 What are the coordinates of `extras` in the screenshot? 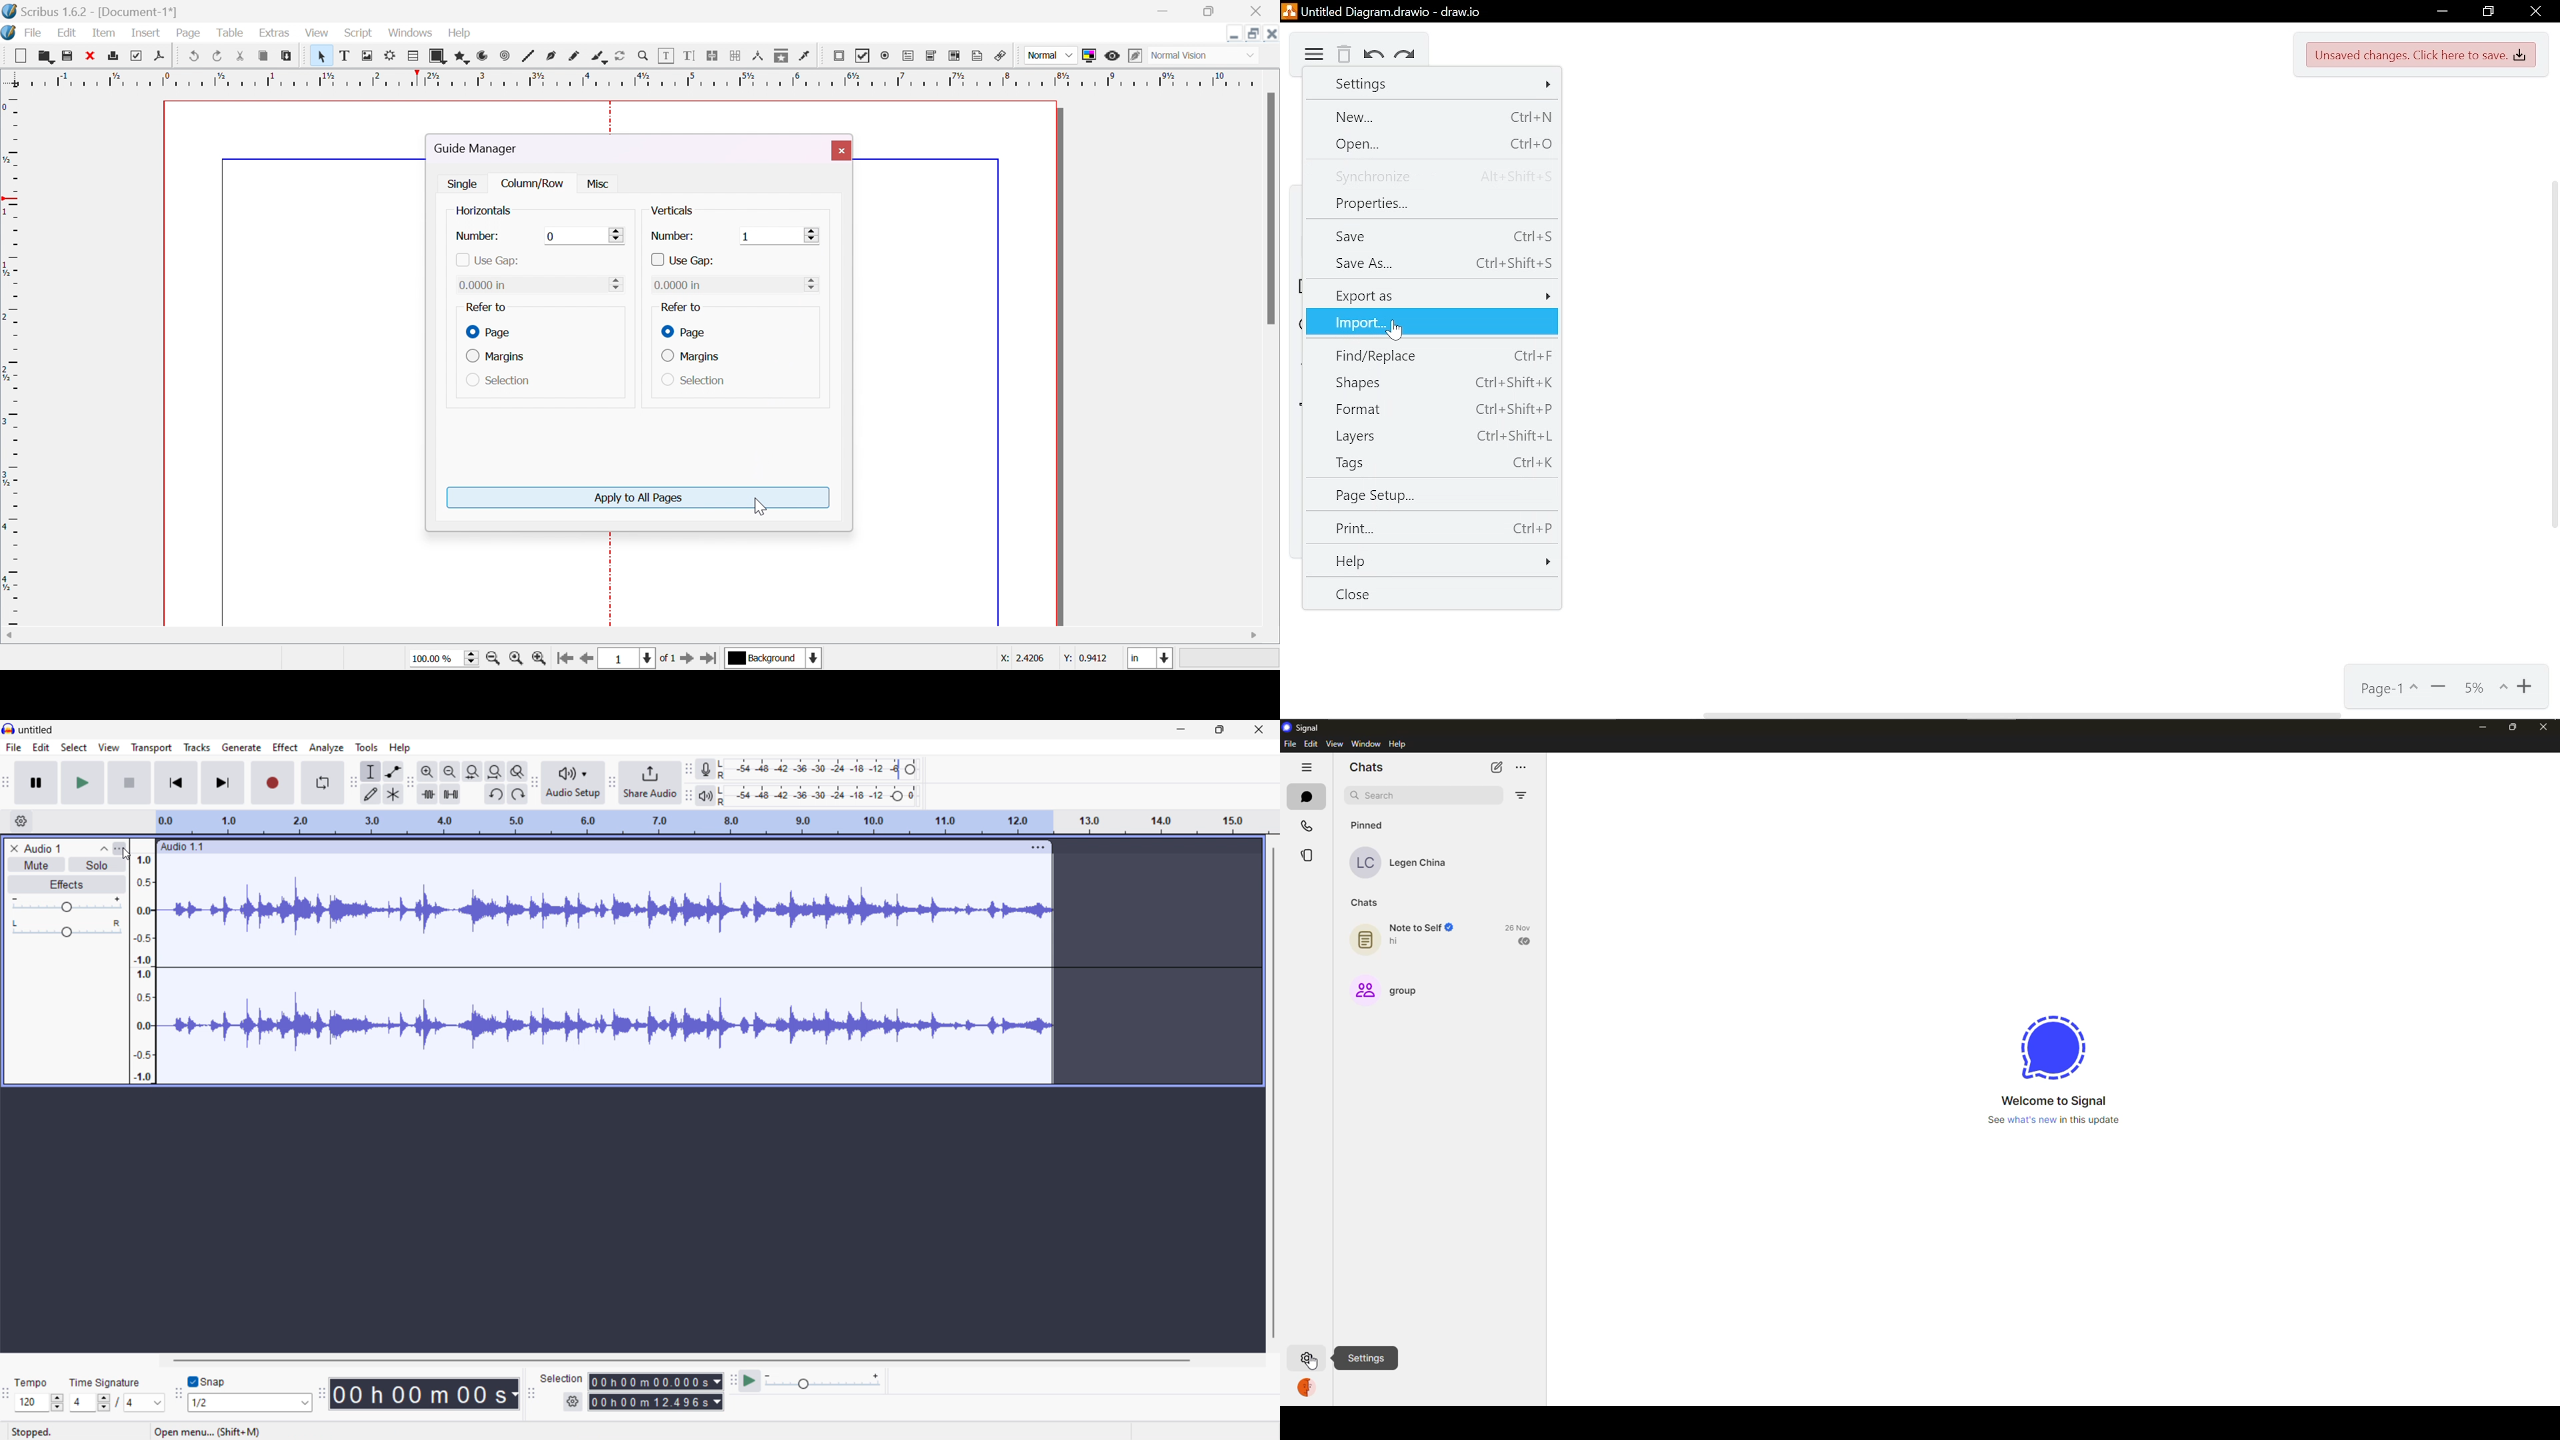 It's located at (279, 33).